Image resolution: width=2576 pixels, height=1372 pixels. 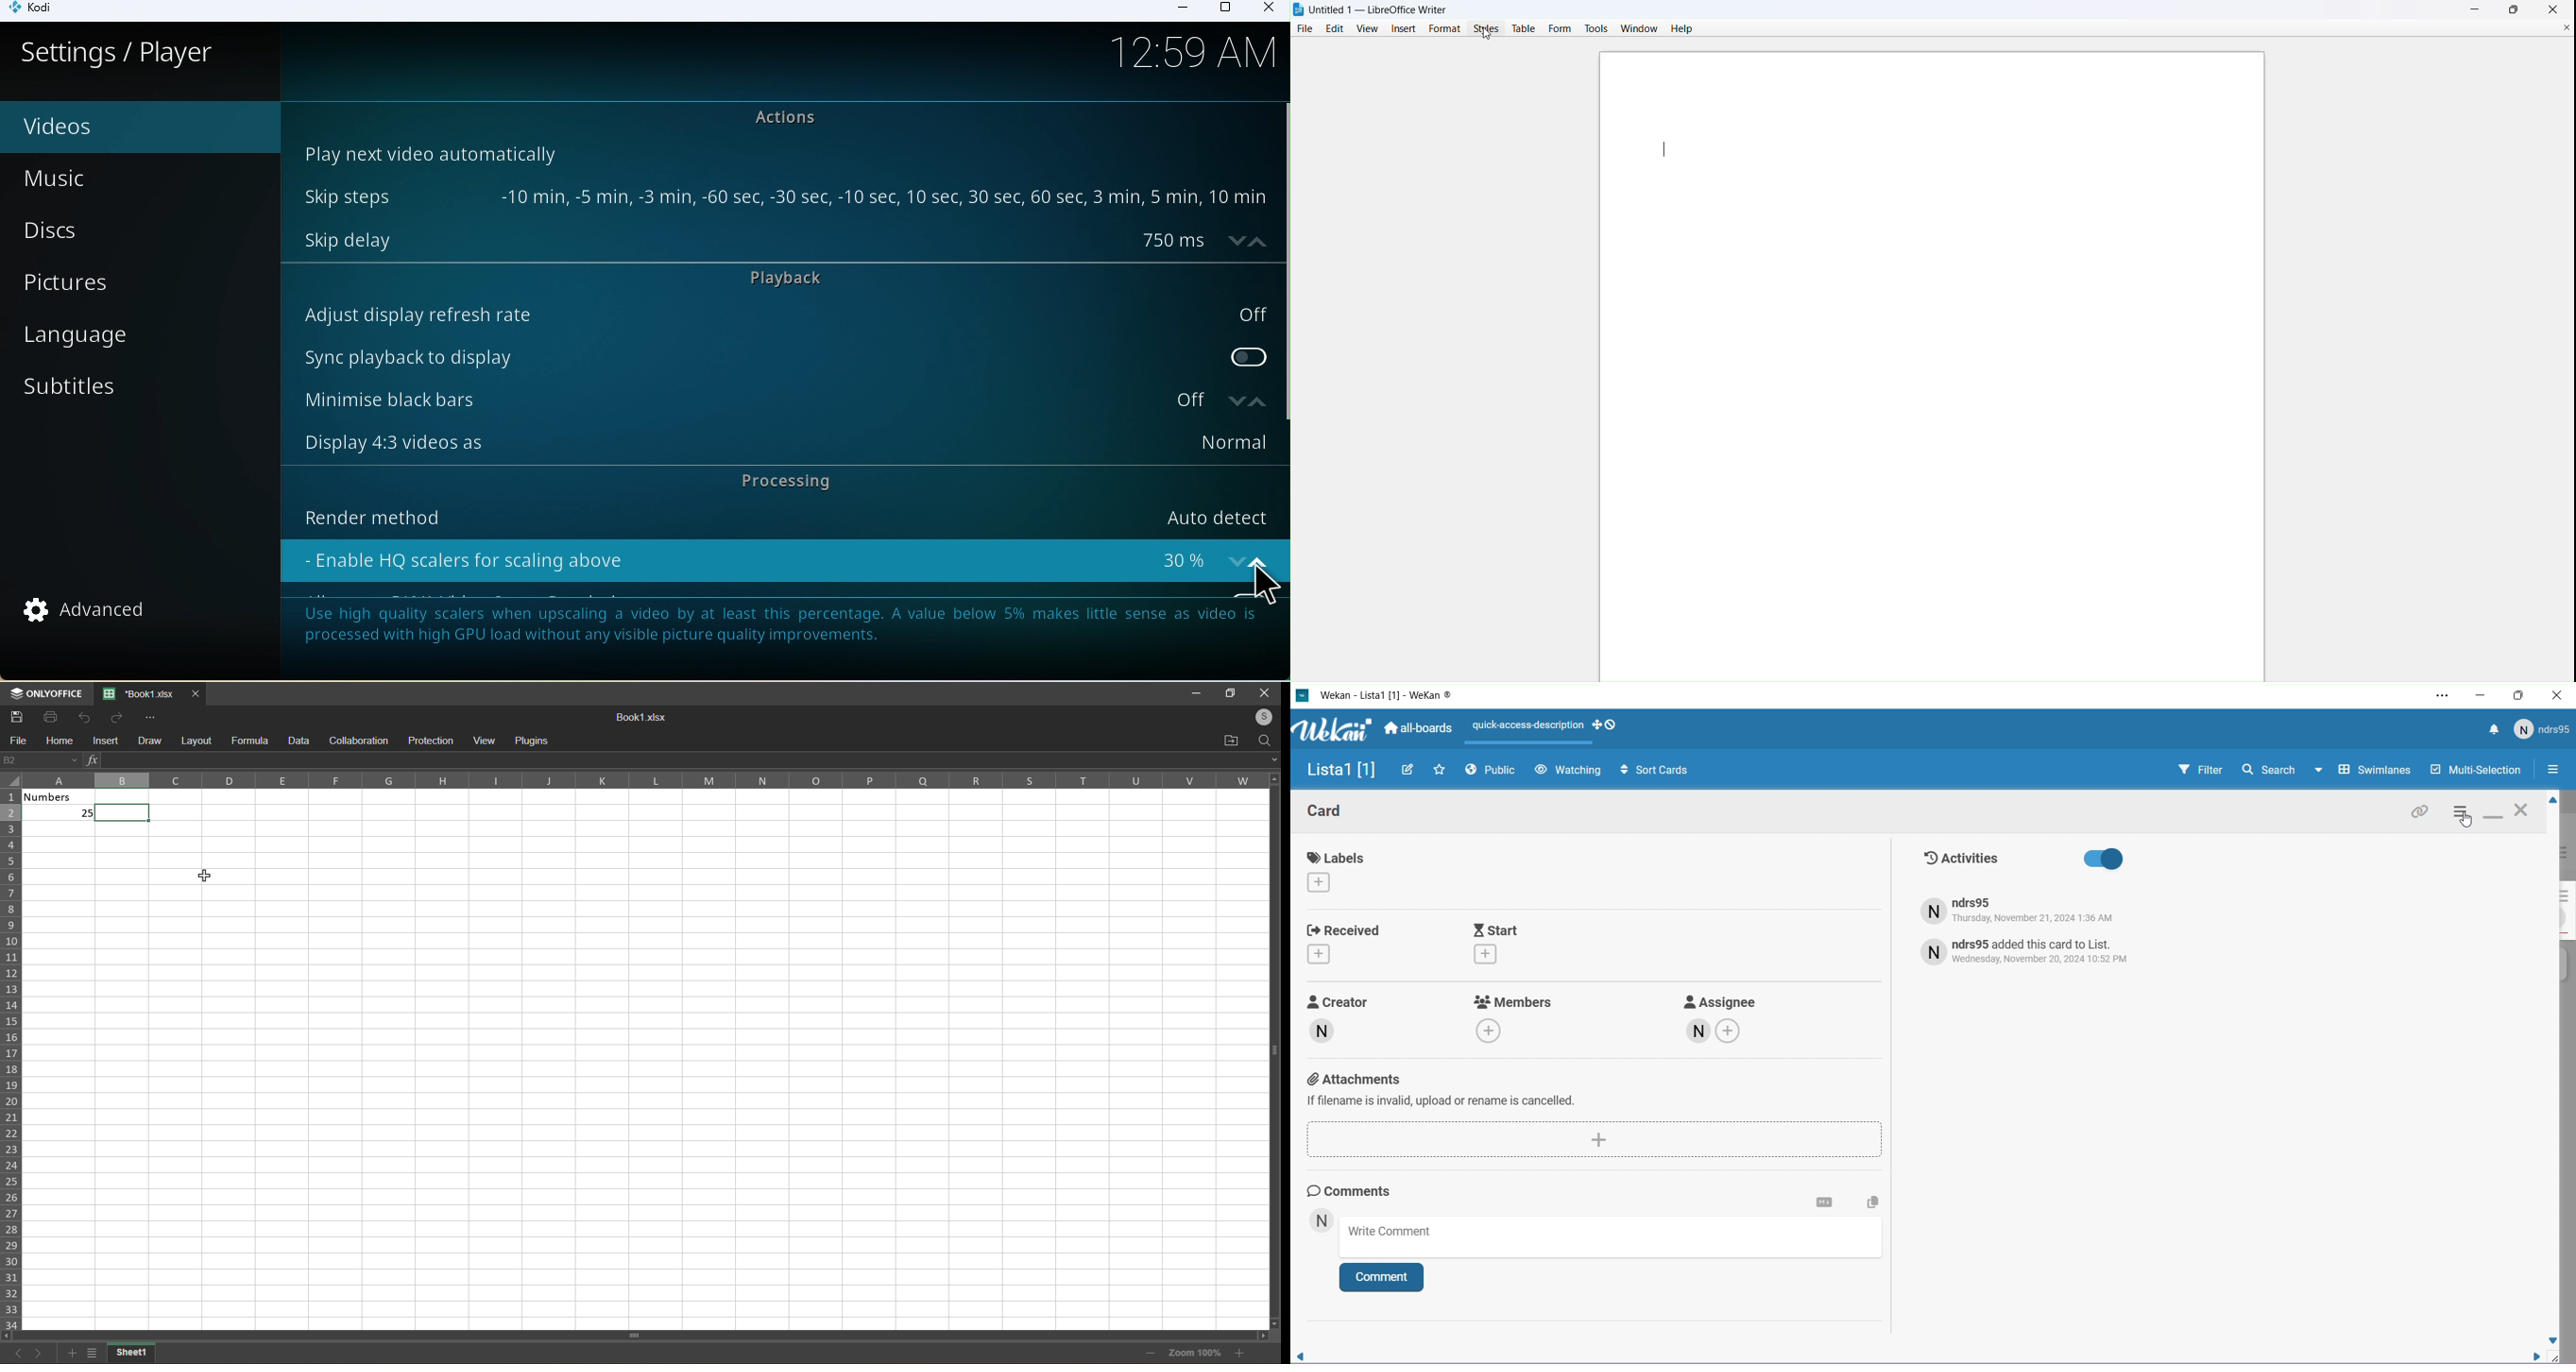 What do you see at coordinates (1241, 1354) in the screenshot?
I see `zoom in` at bounding box center [1241, 1354].